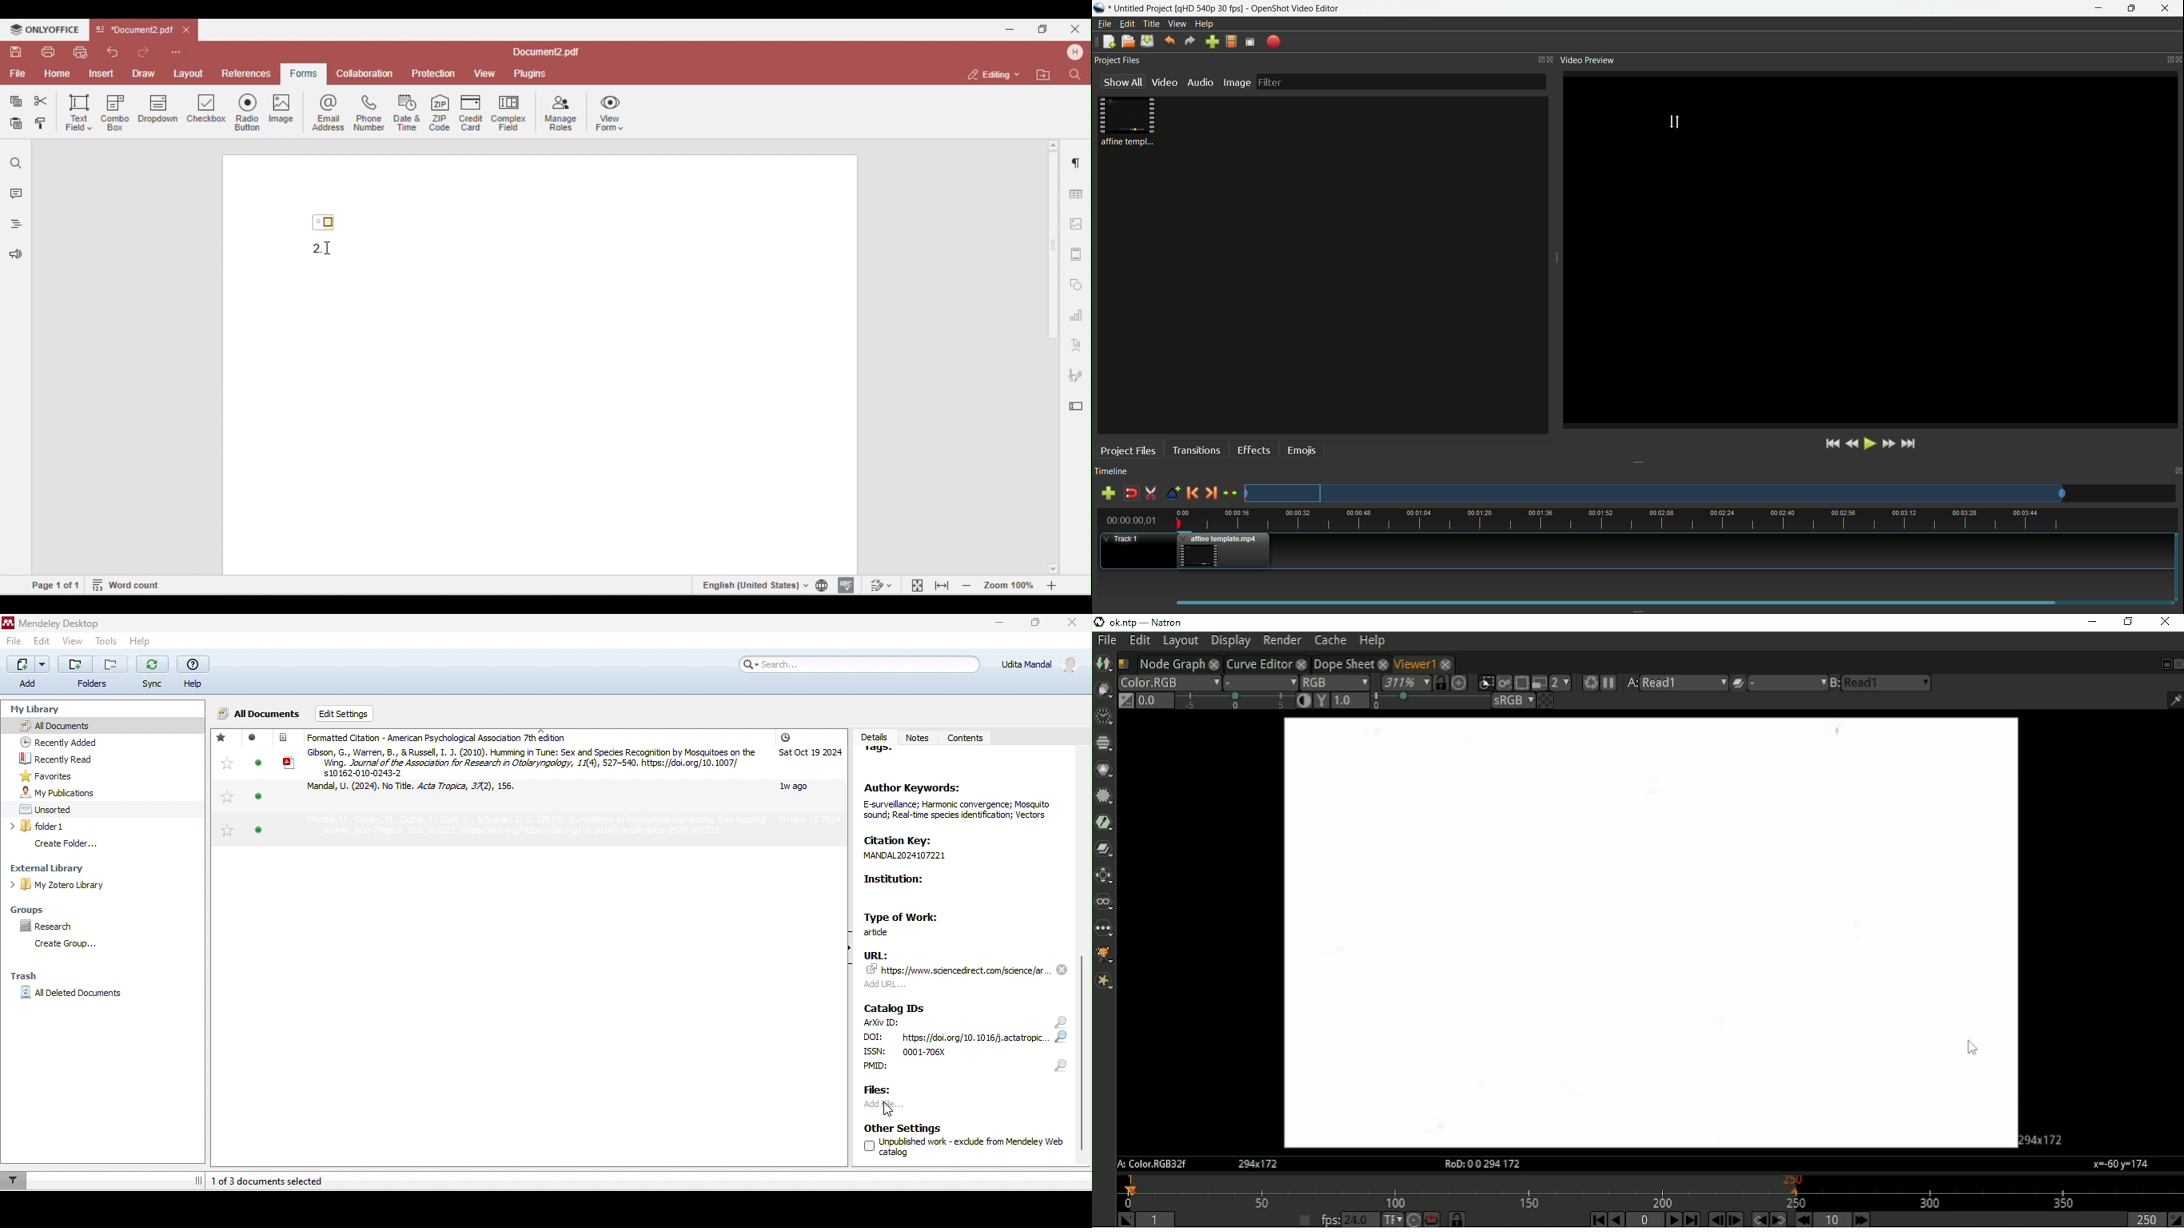  What do you see at coordinates (73, 759) in the screenshot?
I see `recently read` at bounding box center [73, 759].